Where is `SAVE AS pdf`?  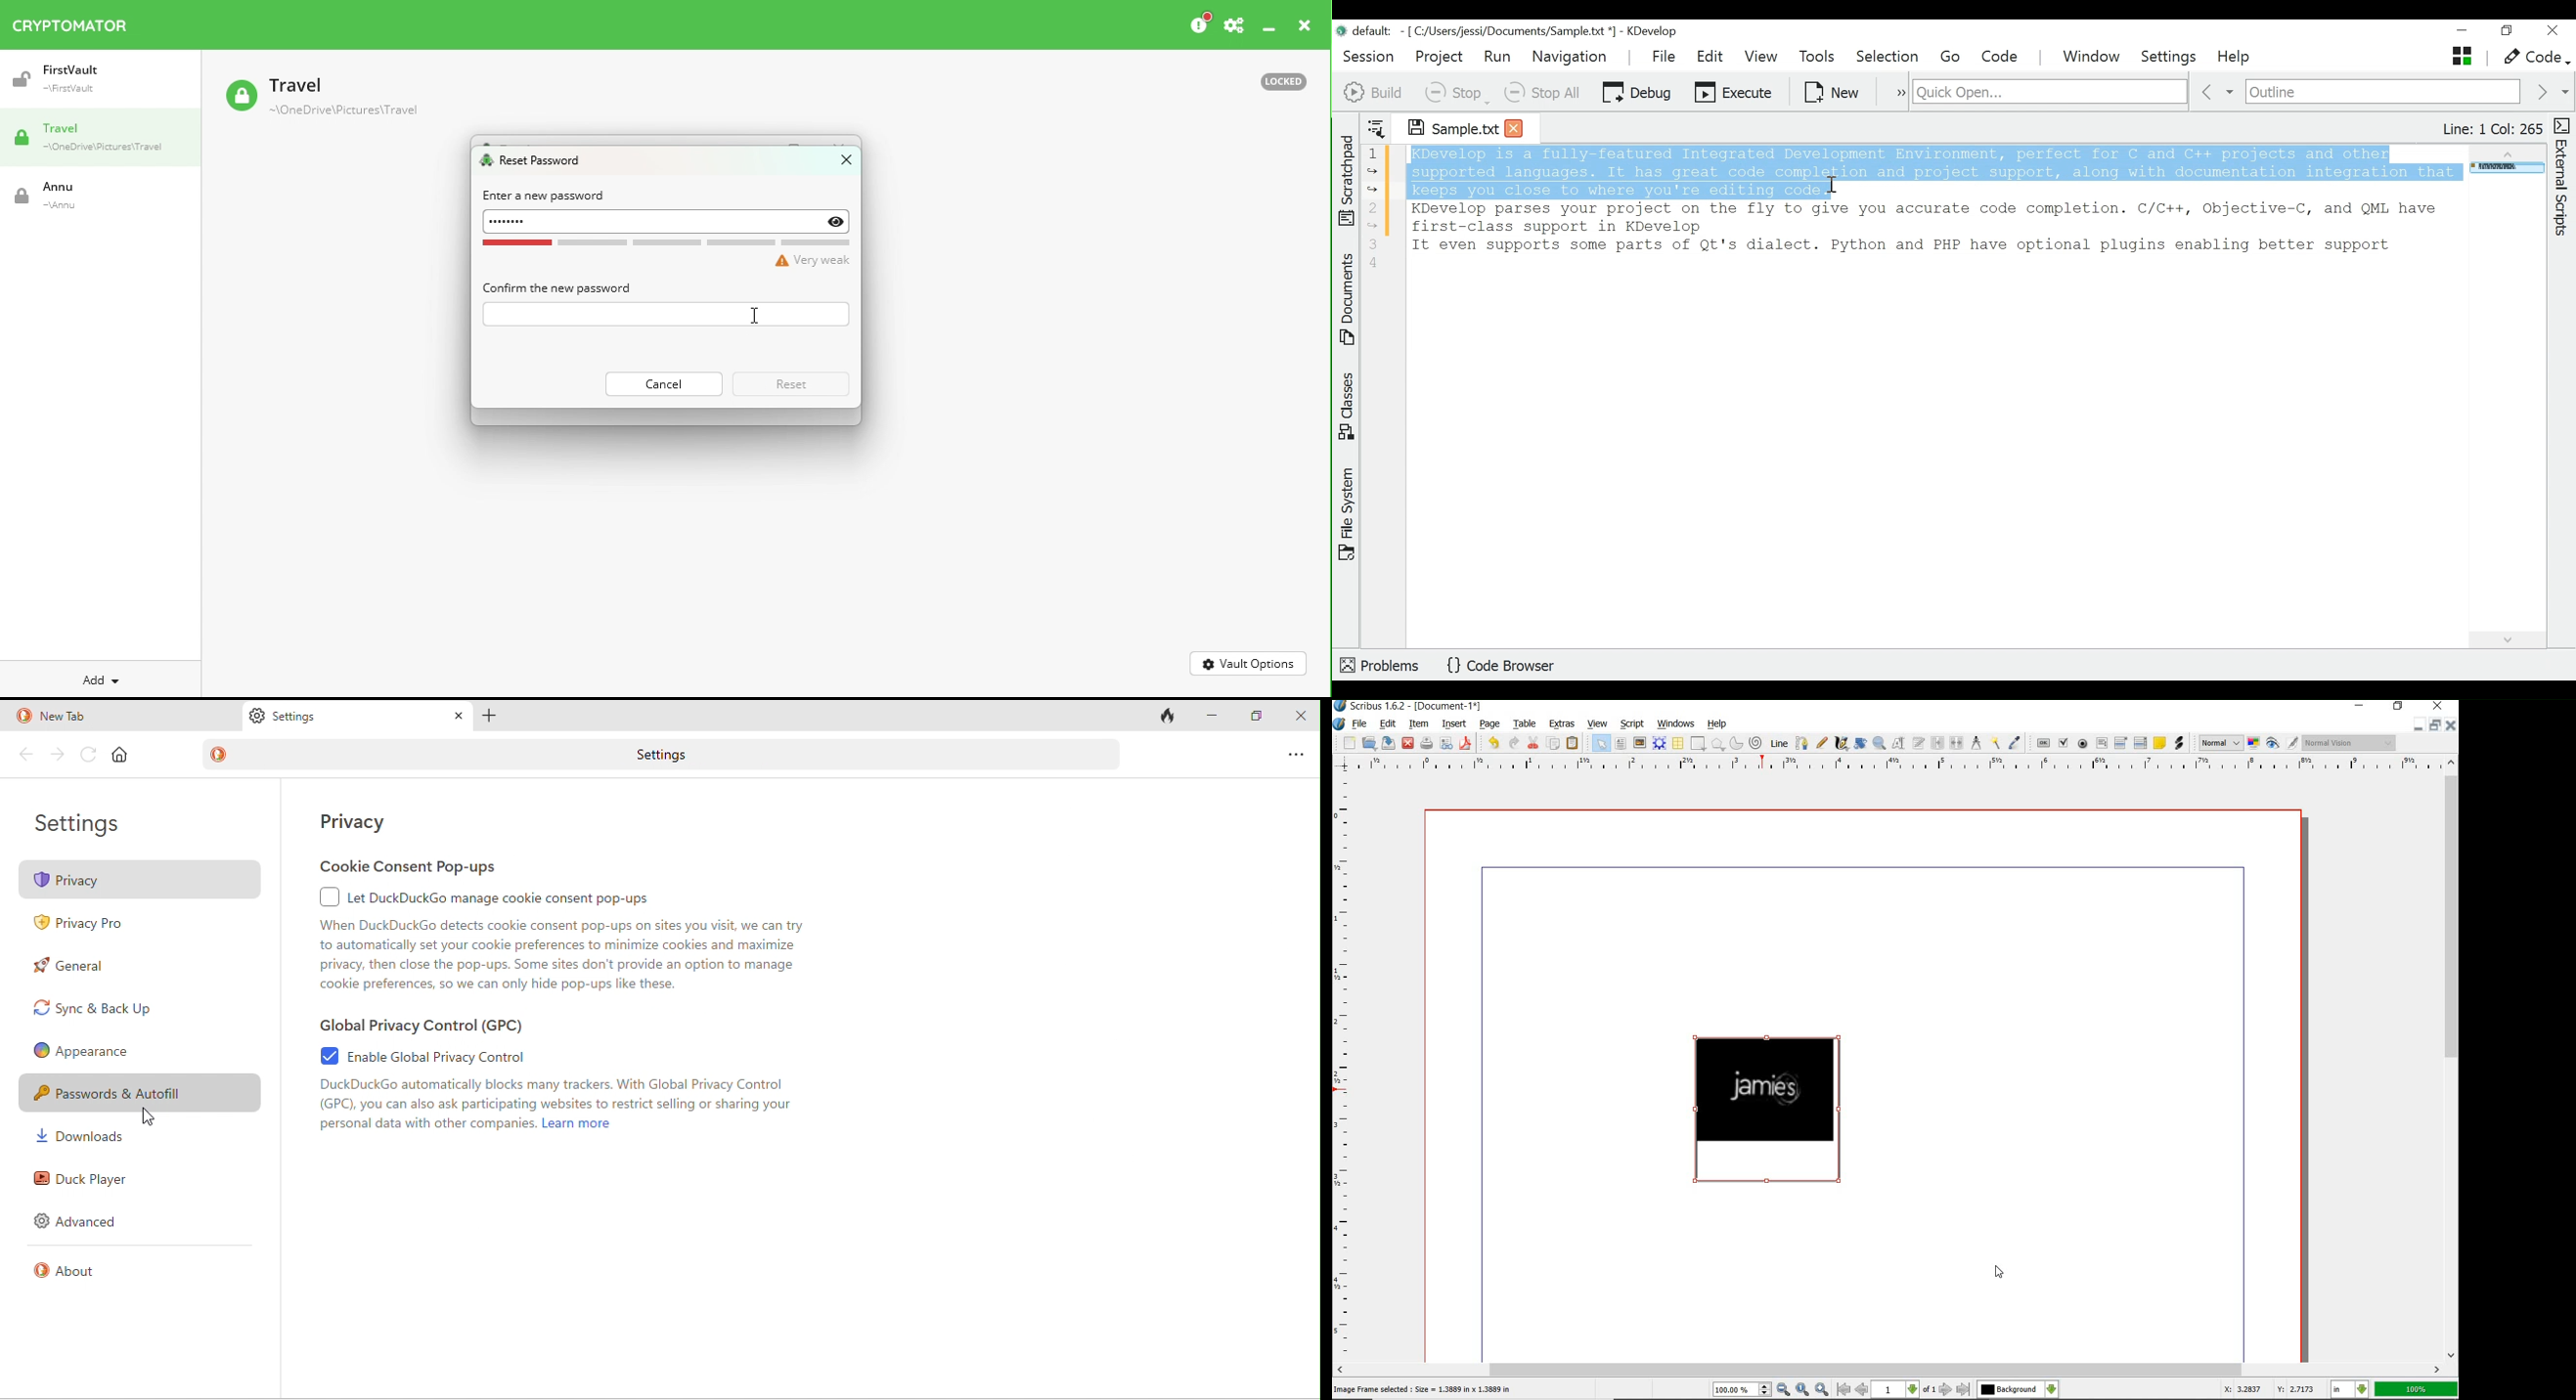 SAVE AS pdf is located at coordinates (1467, 744).